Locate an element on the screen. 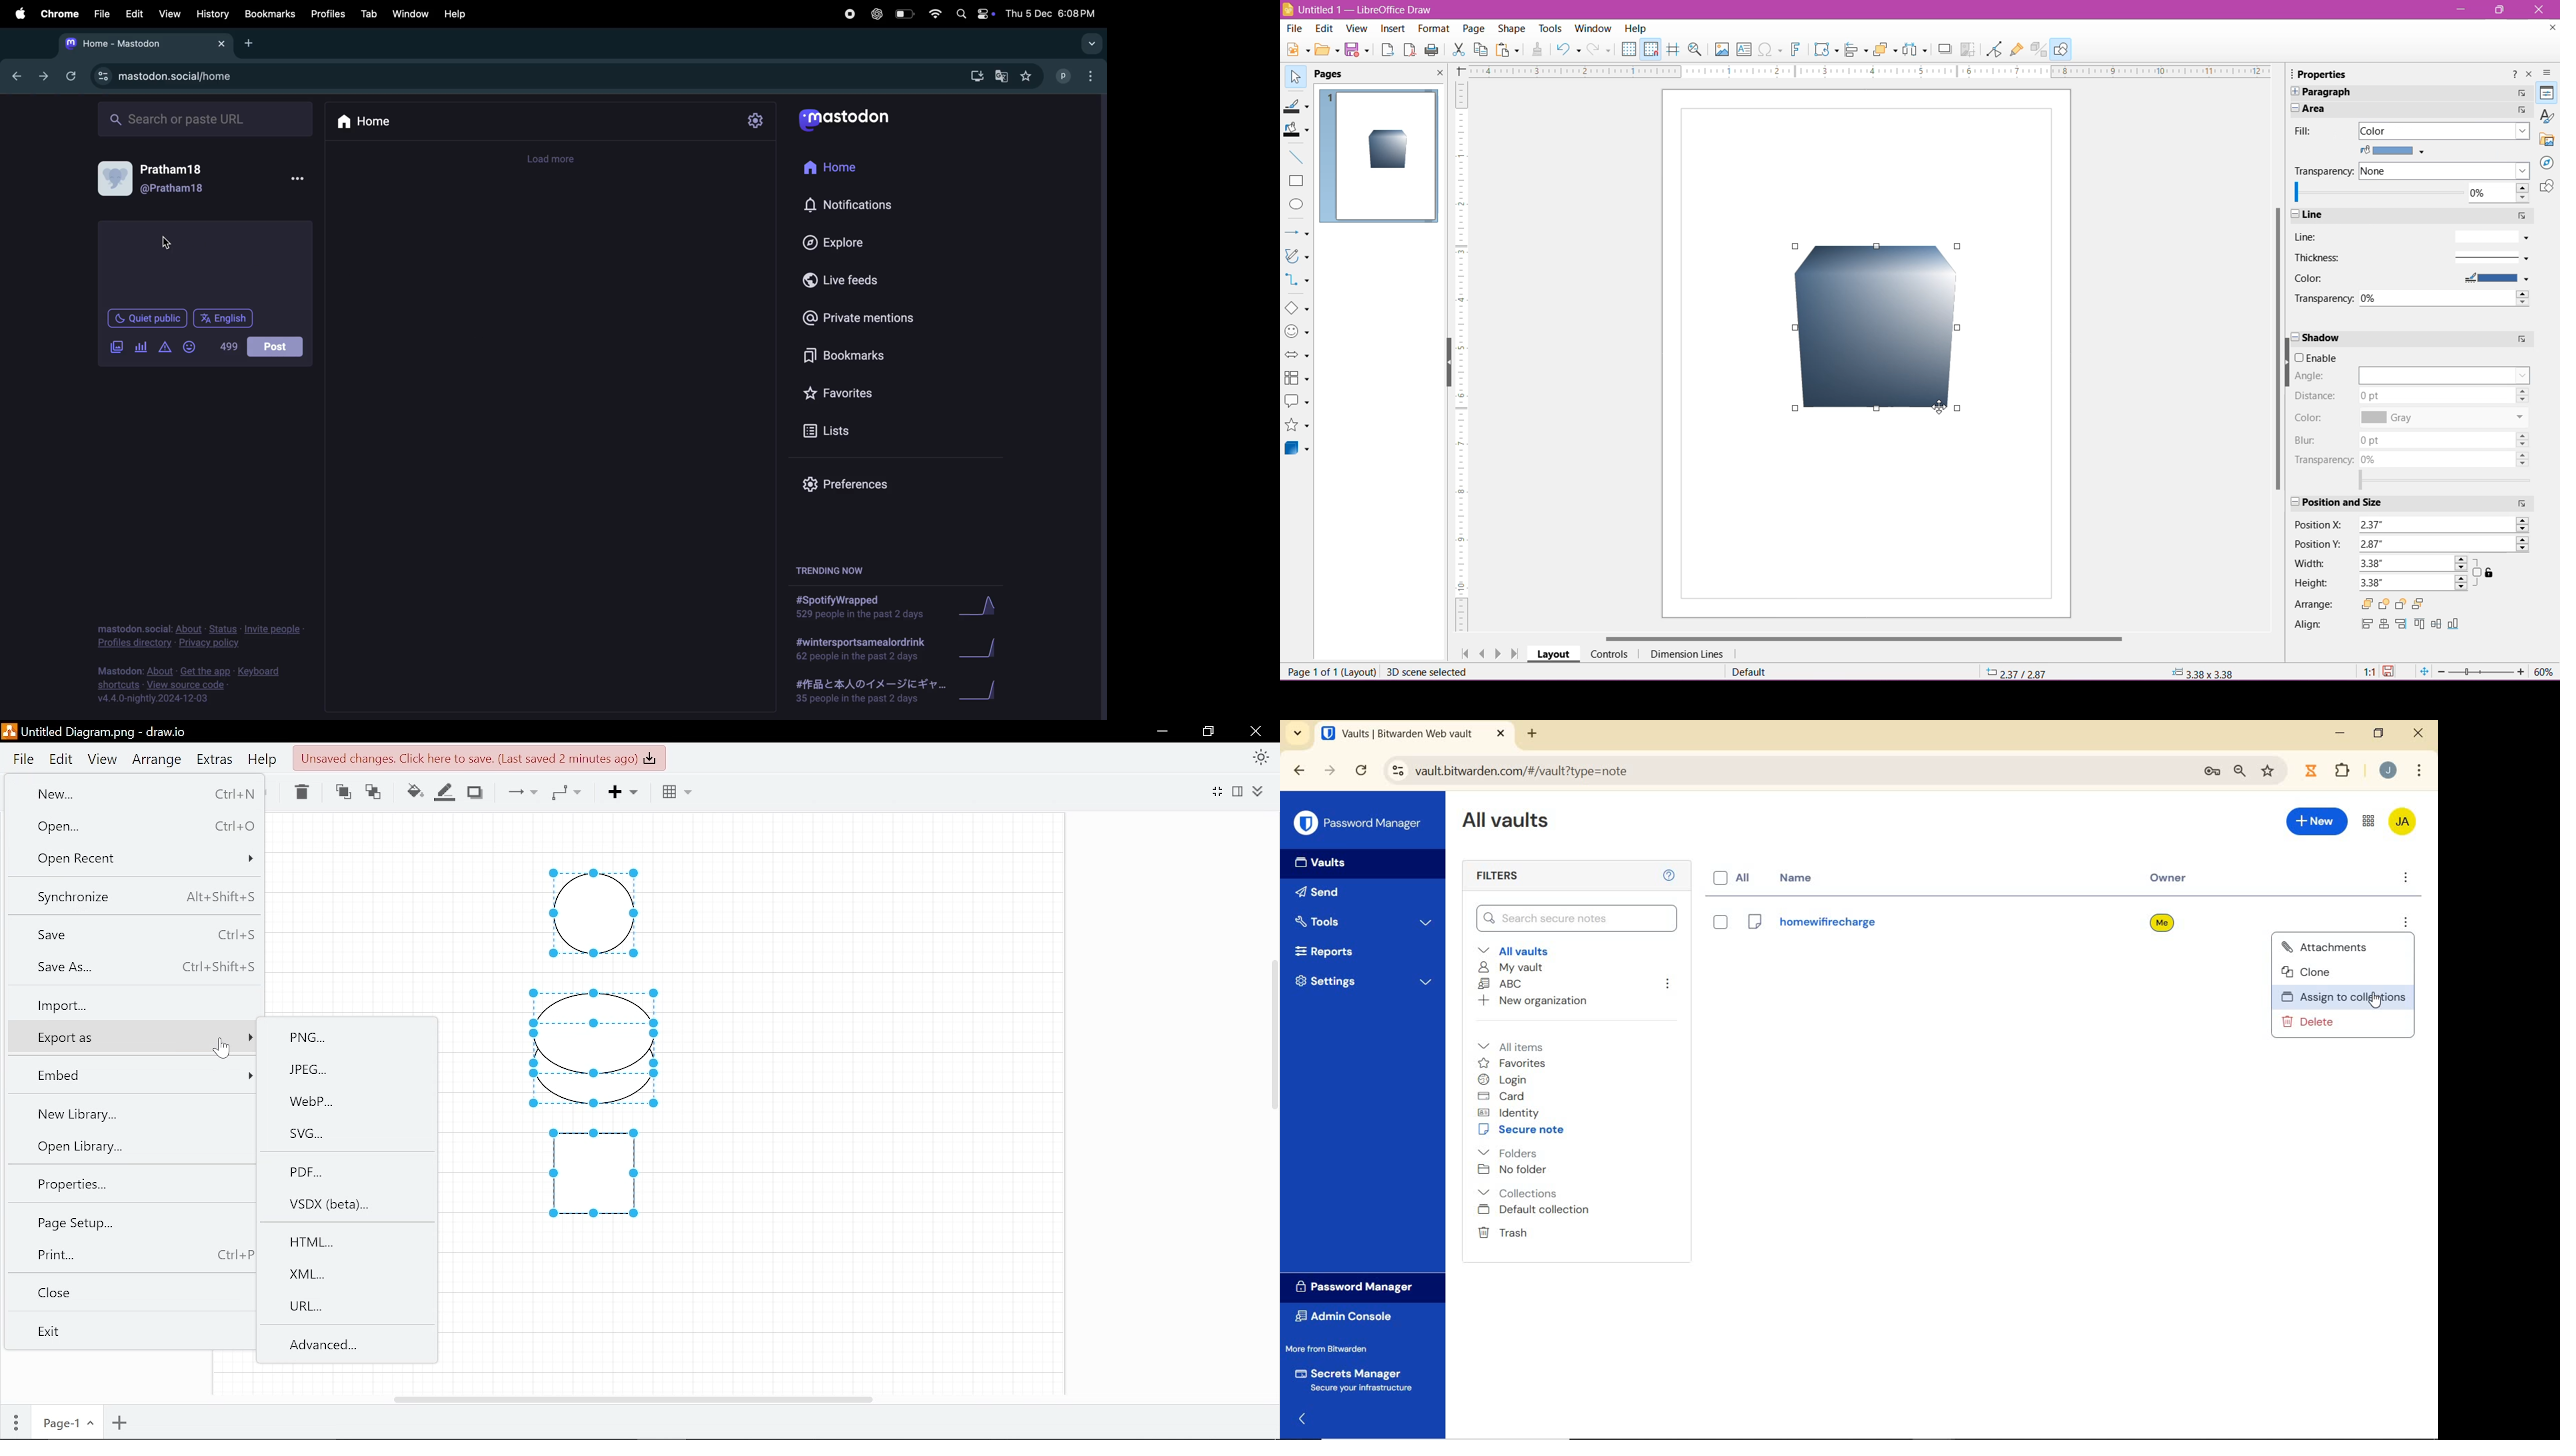 The height and width of the screenshot is (1456, 2576). Color is located at coordinates (2311, 417).